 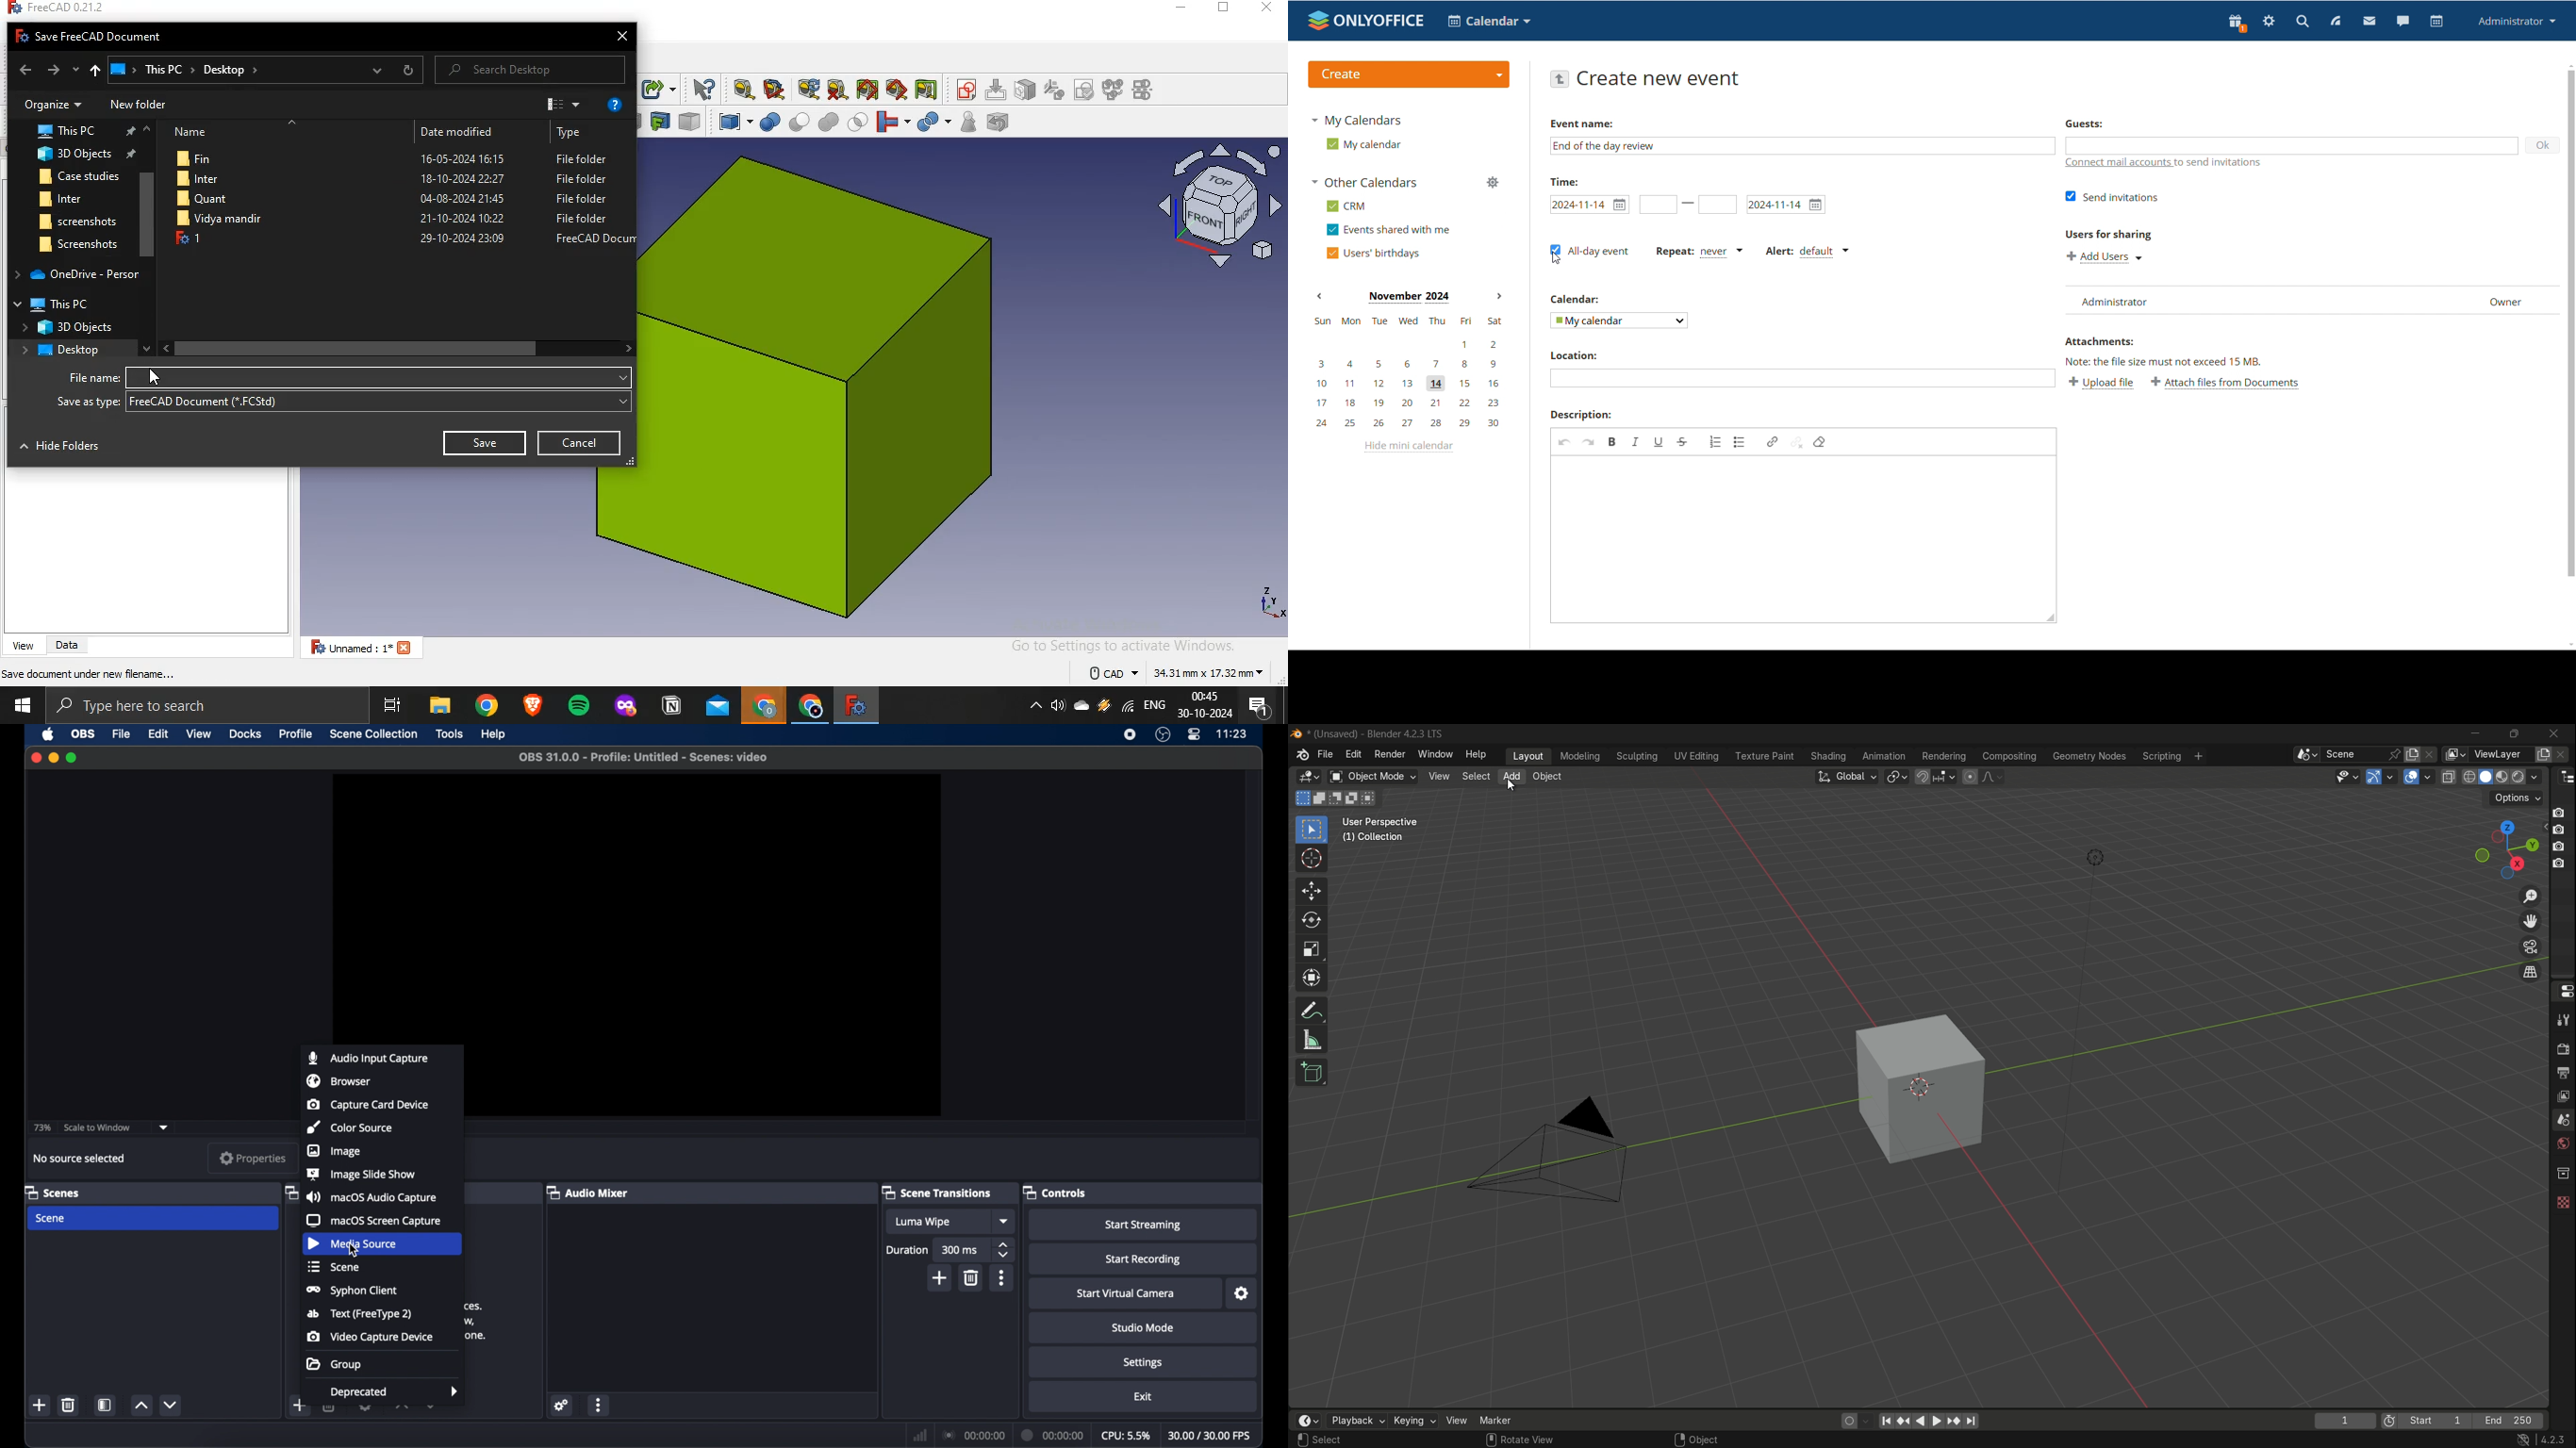 What do you see at coordinates (1184, 670) in the screenshot?
I see `dimensions` at bounding box center [1184, 670].